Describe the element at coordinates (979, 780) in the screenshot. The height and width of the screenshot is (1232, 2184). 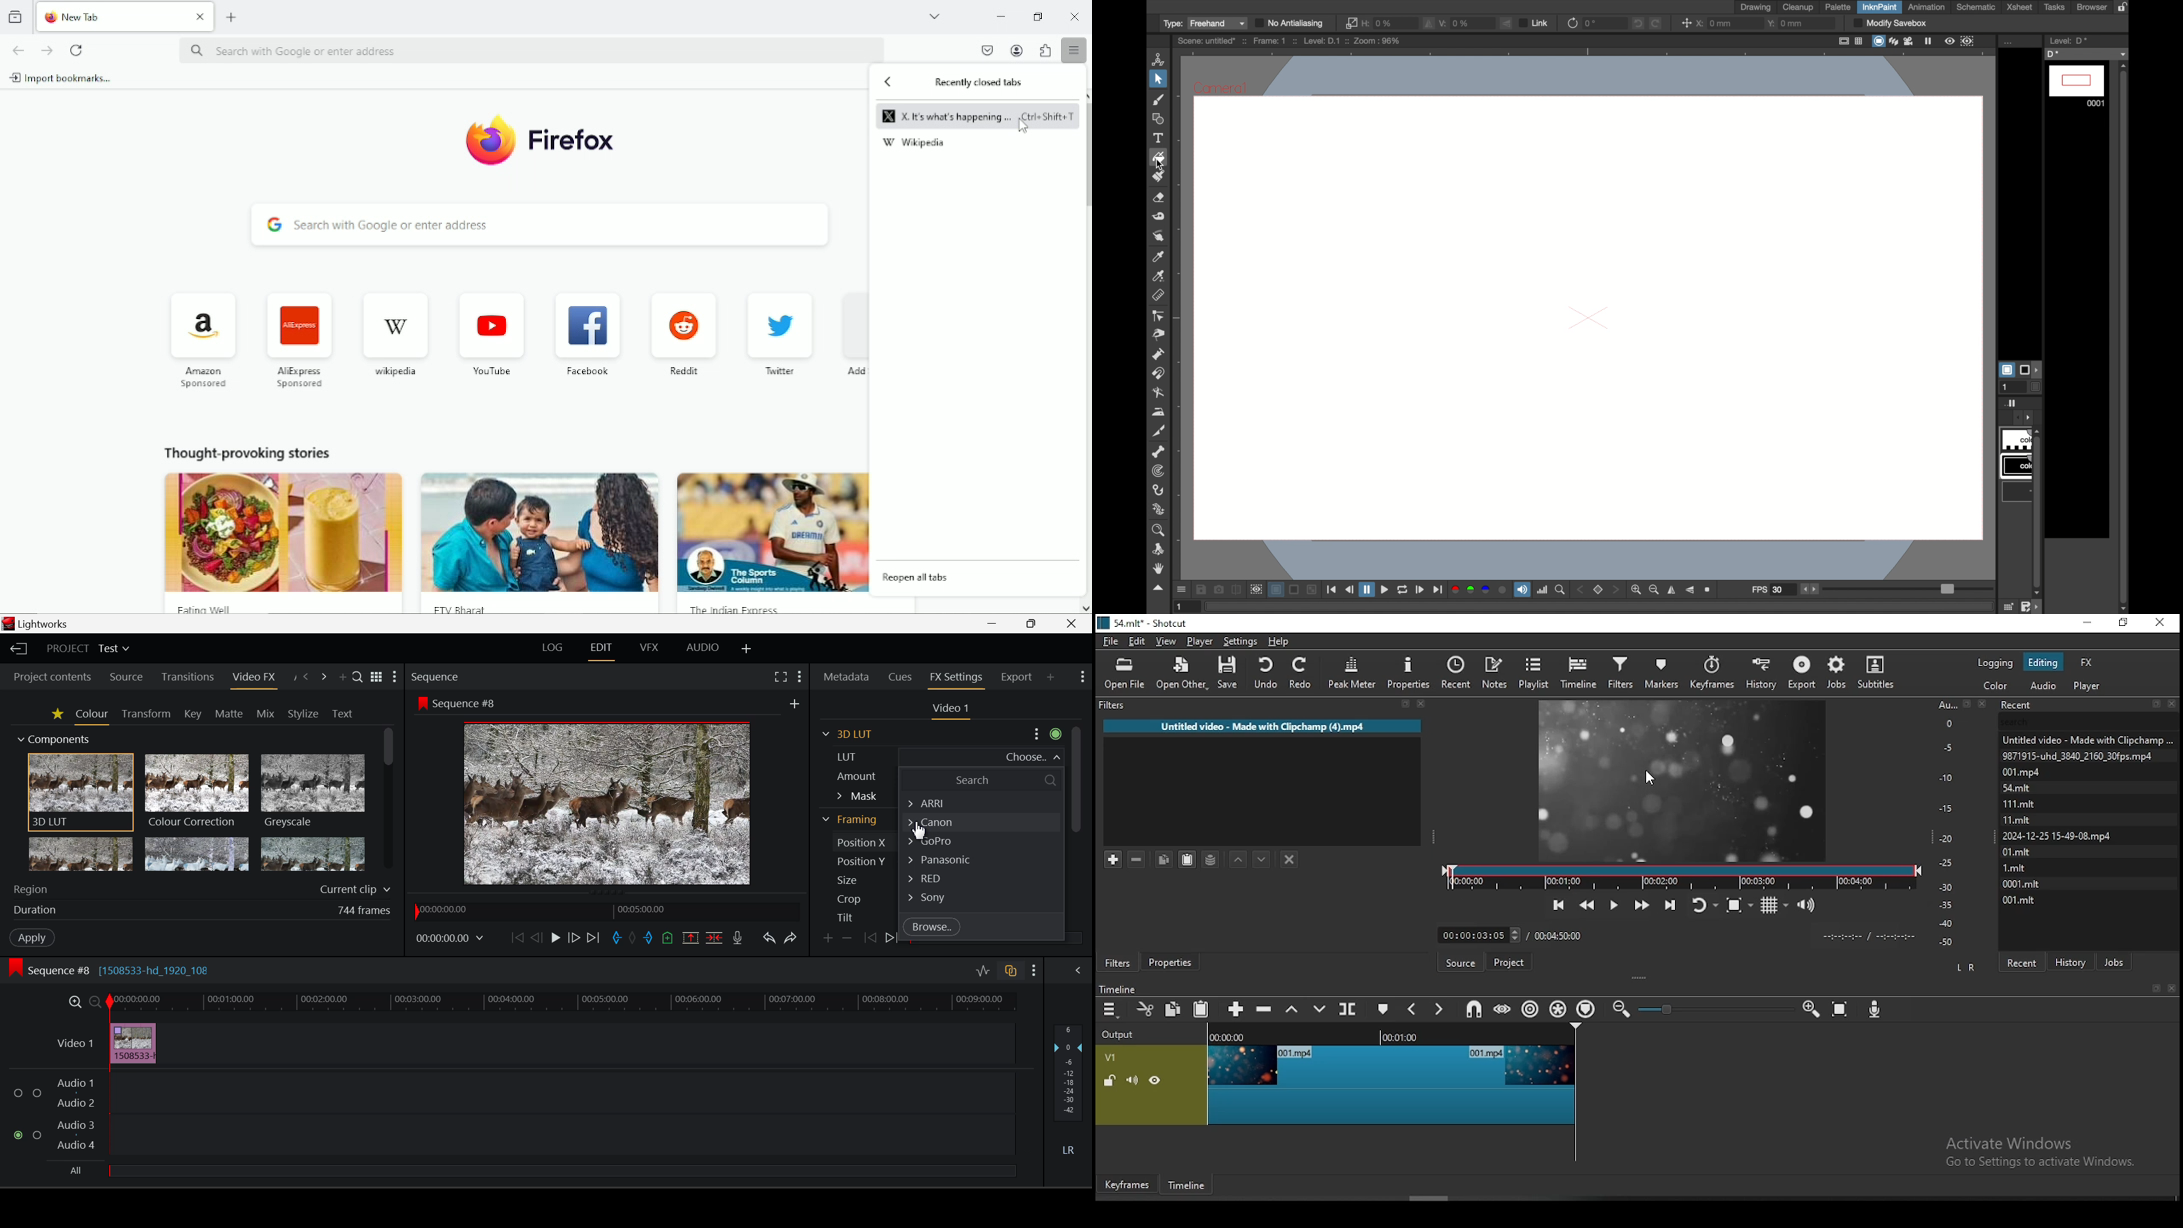
I see `Search` at that location.